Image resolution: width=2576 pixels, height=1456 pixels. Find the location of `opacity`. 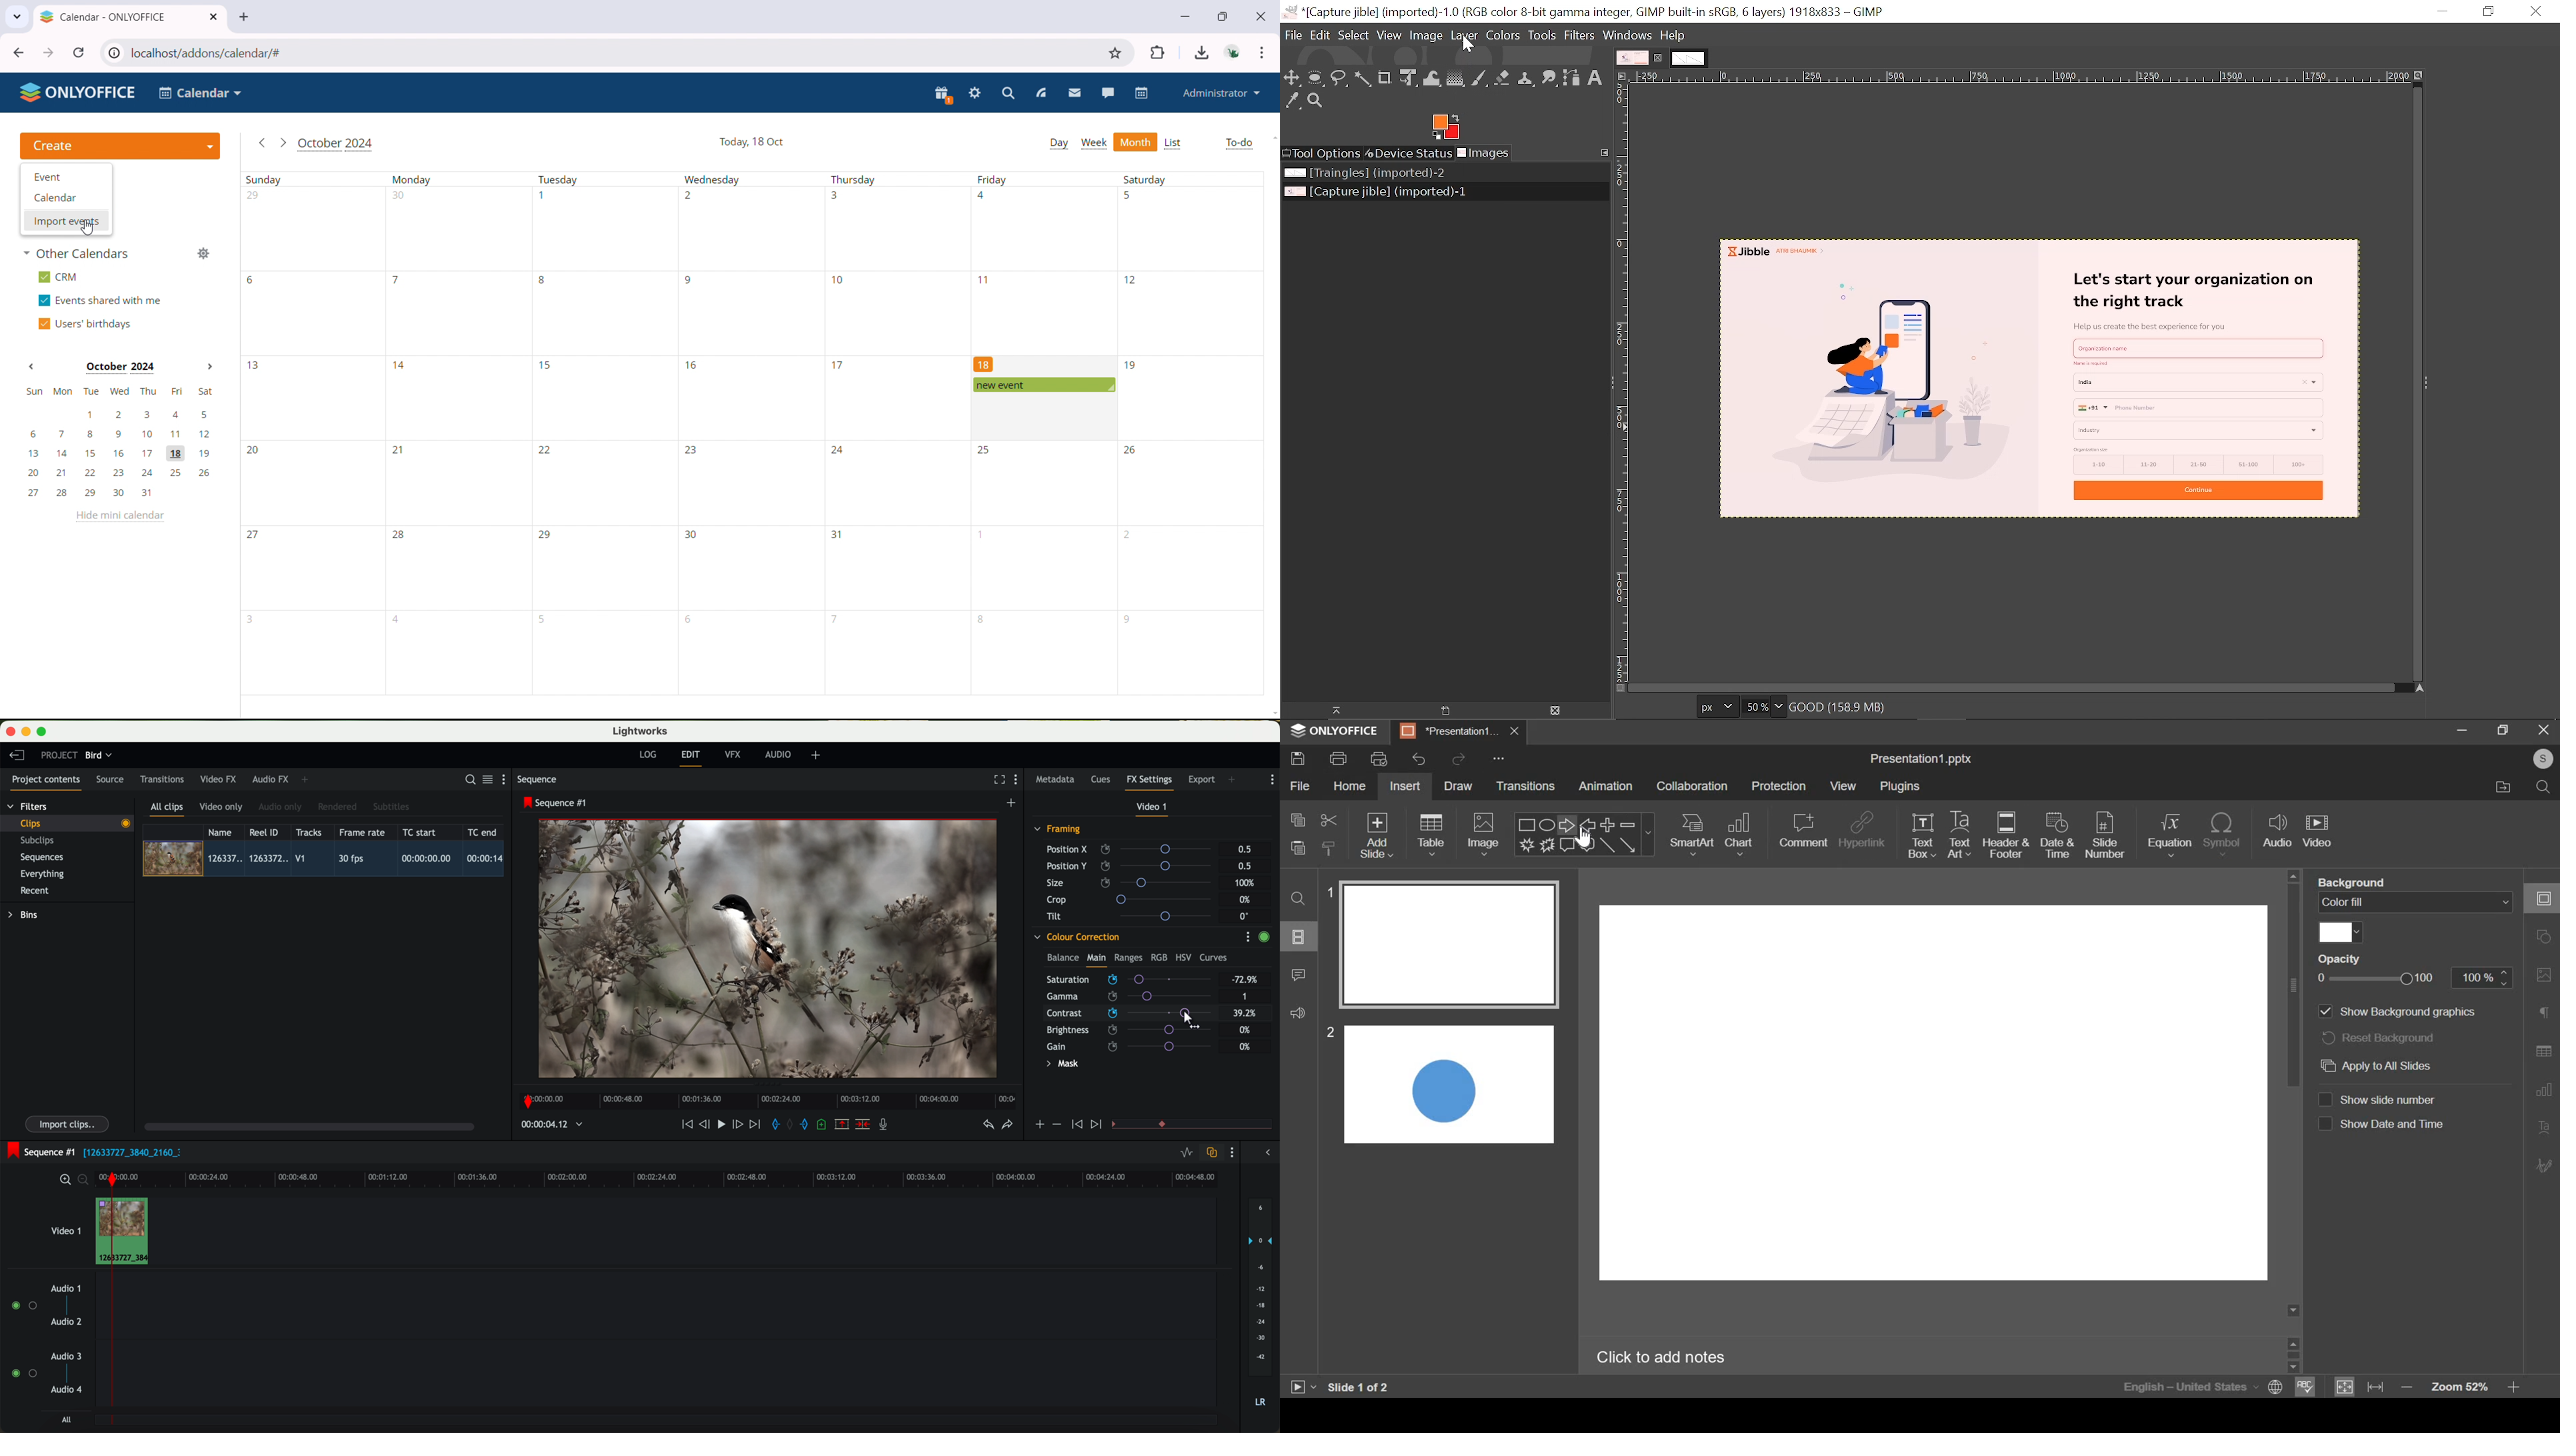

opacity is located at coordinates (2345, 958).